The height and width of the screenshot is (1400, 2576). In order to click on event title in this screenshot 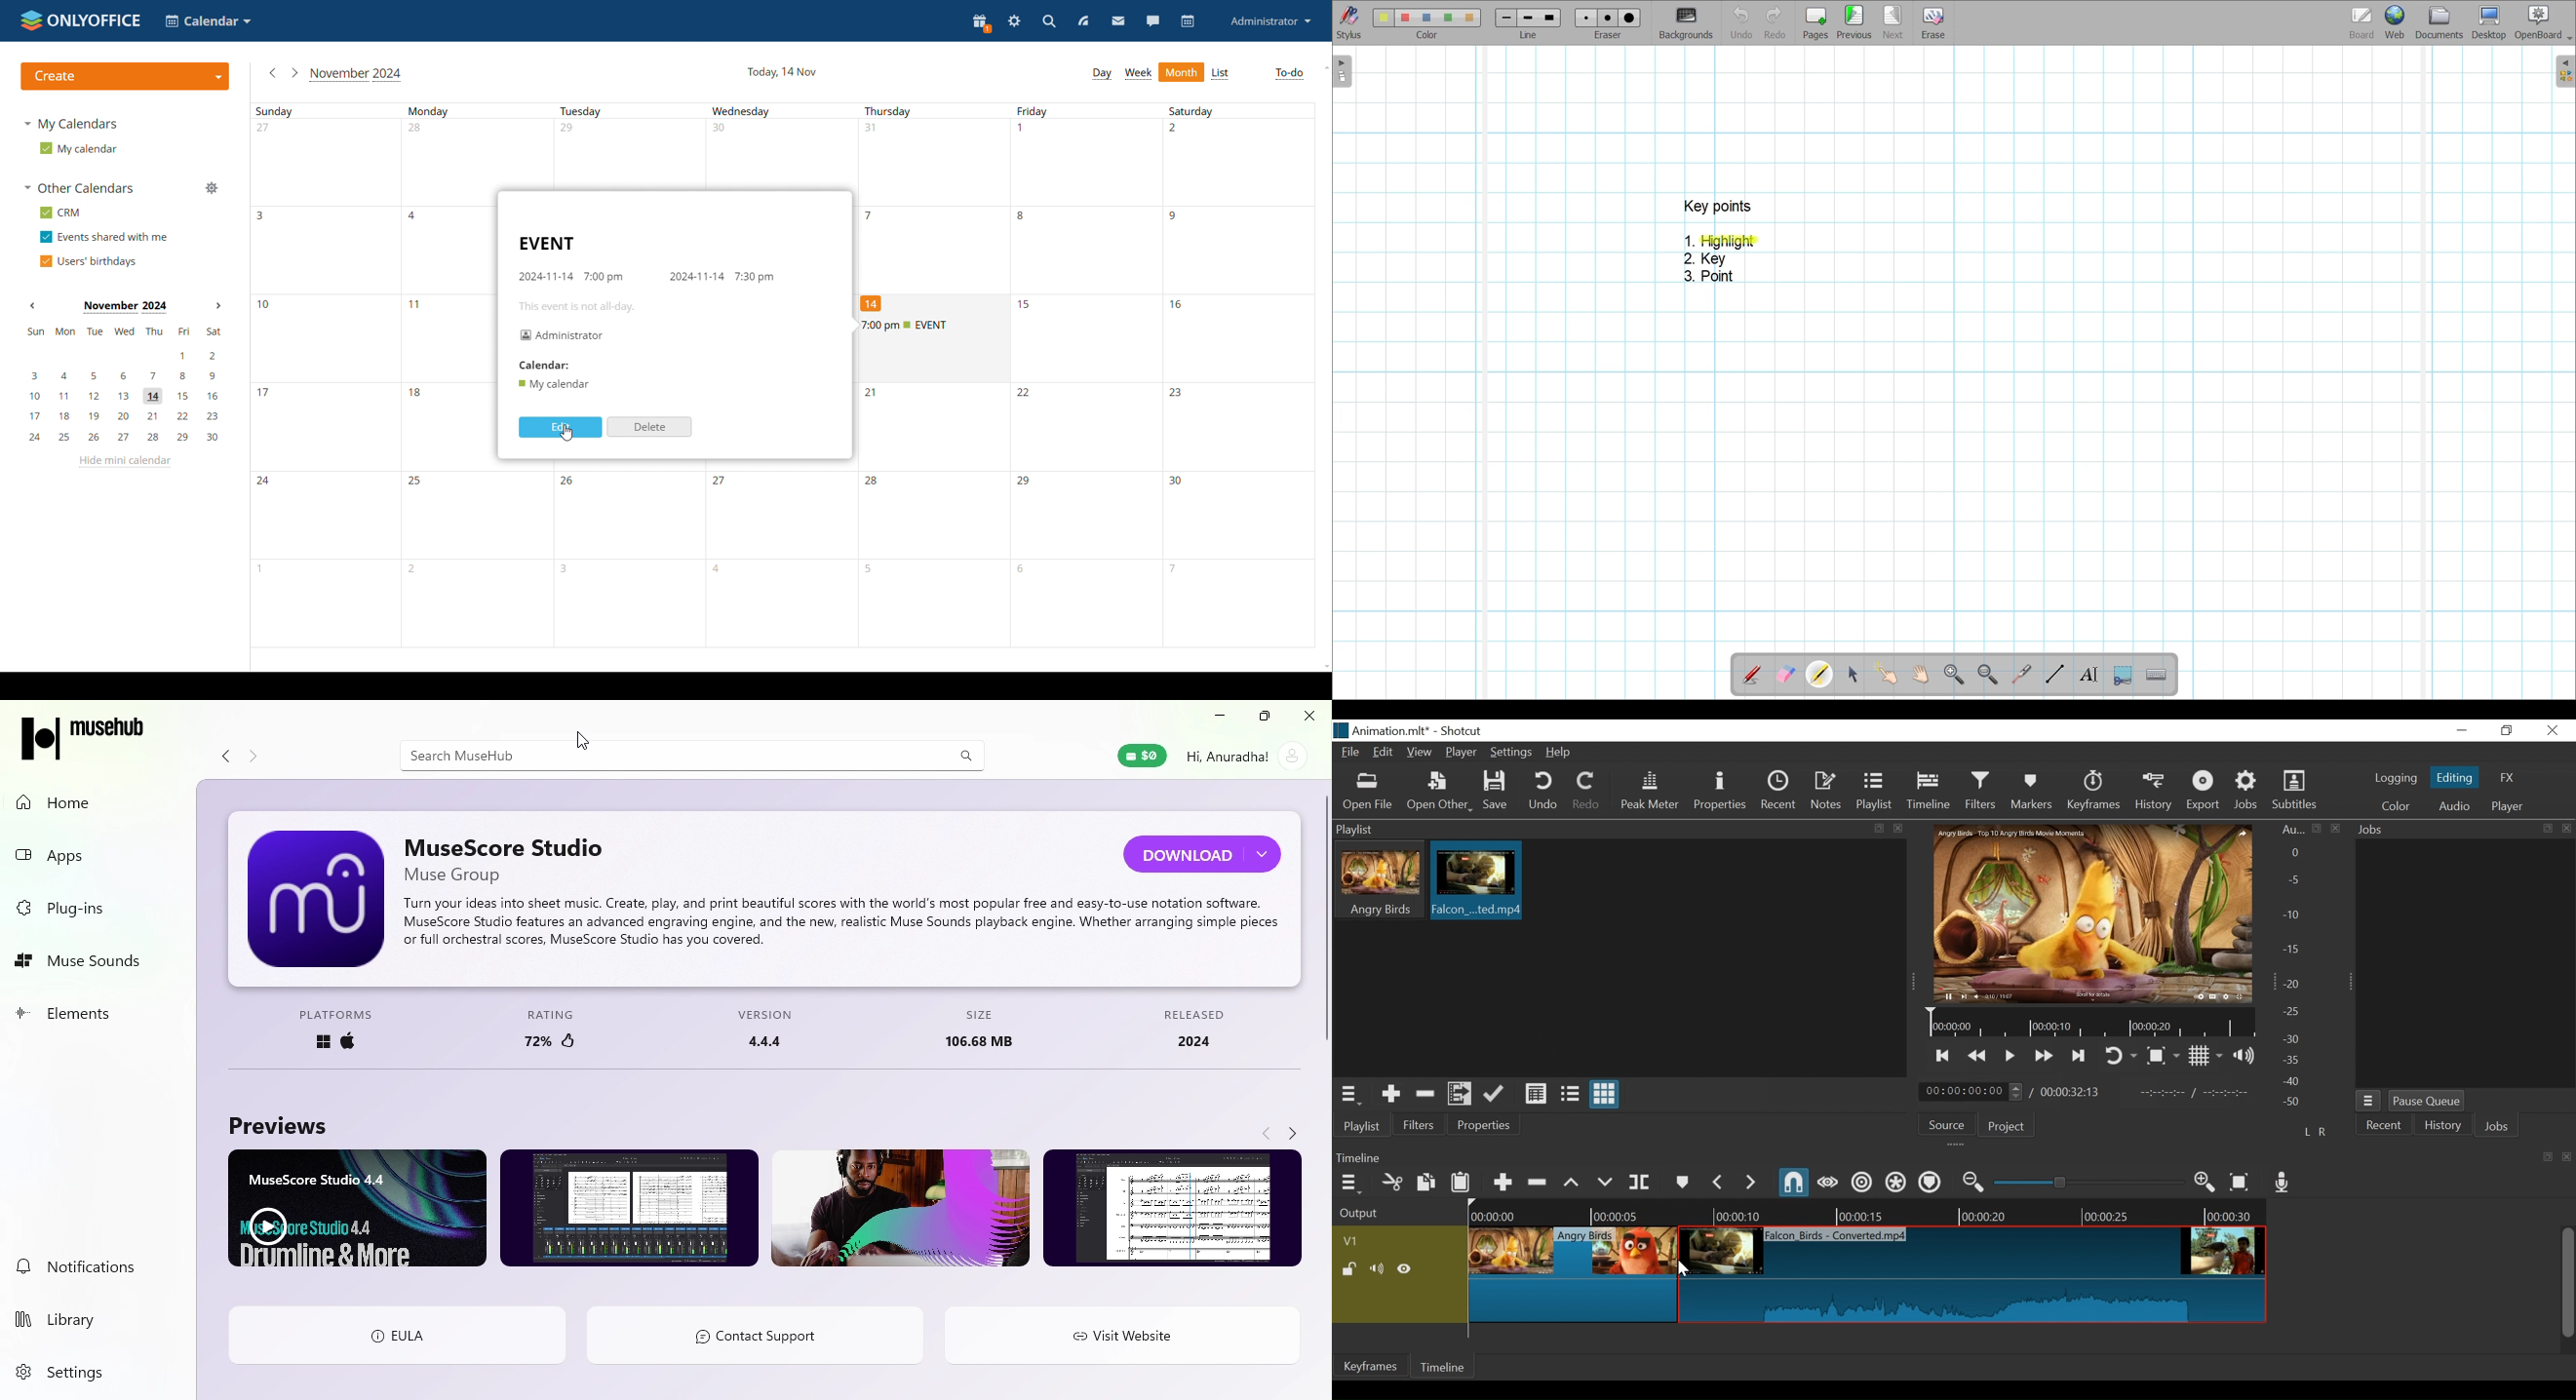, I will do `click(549, 243)`.